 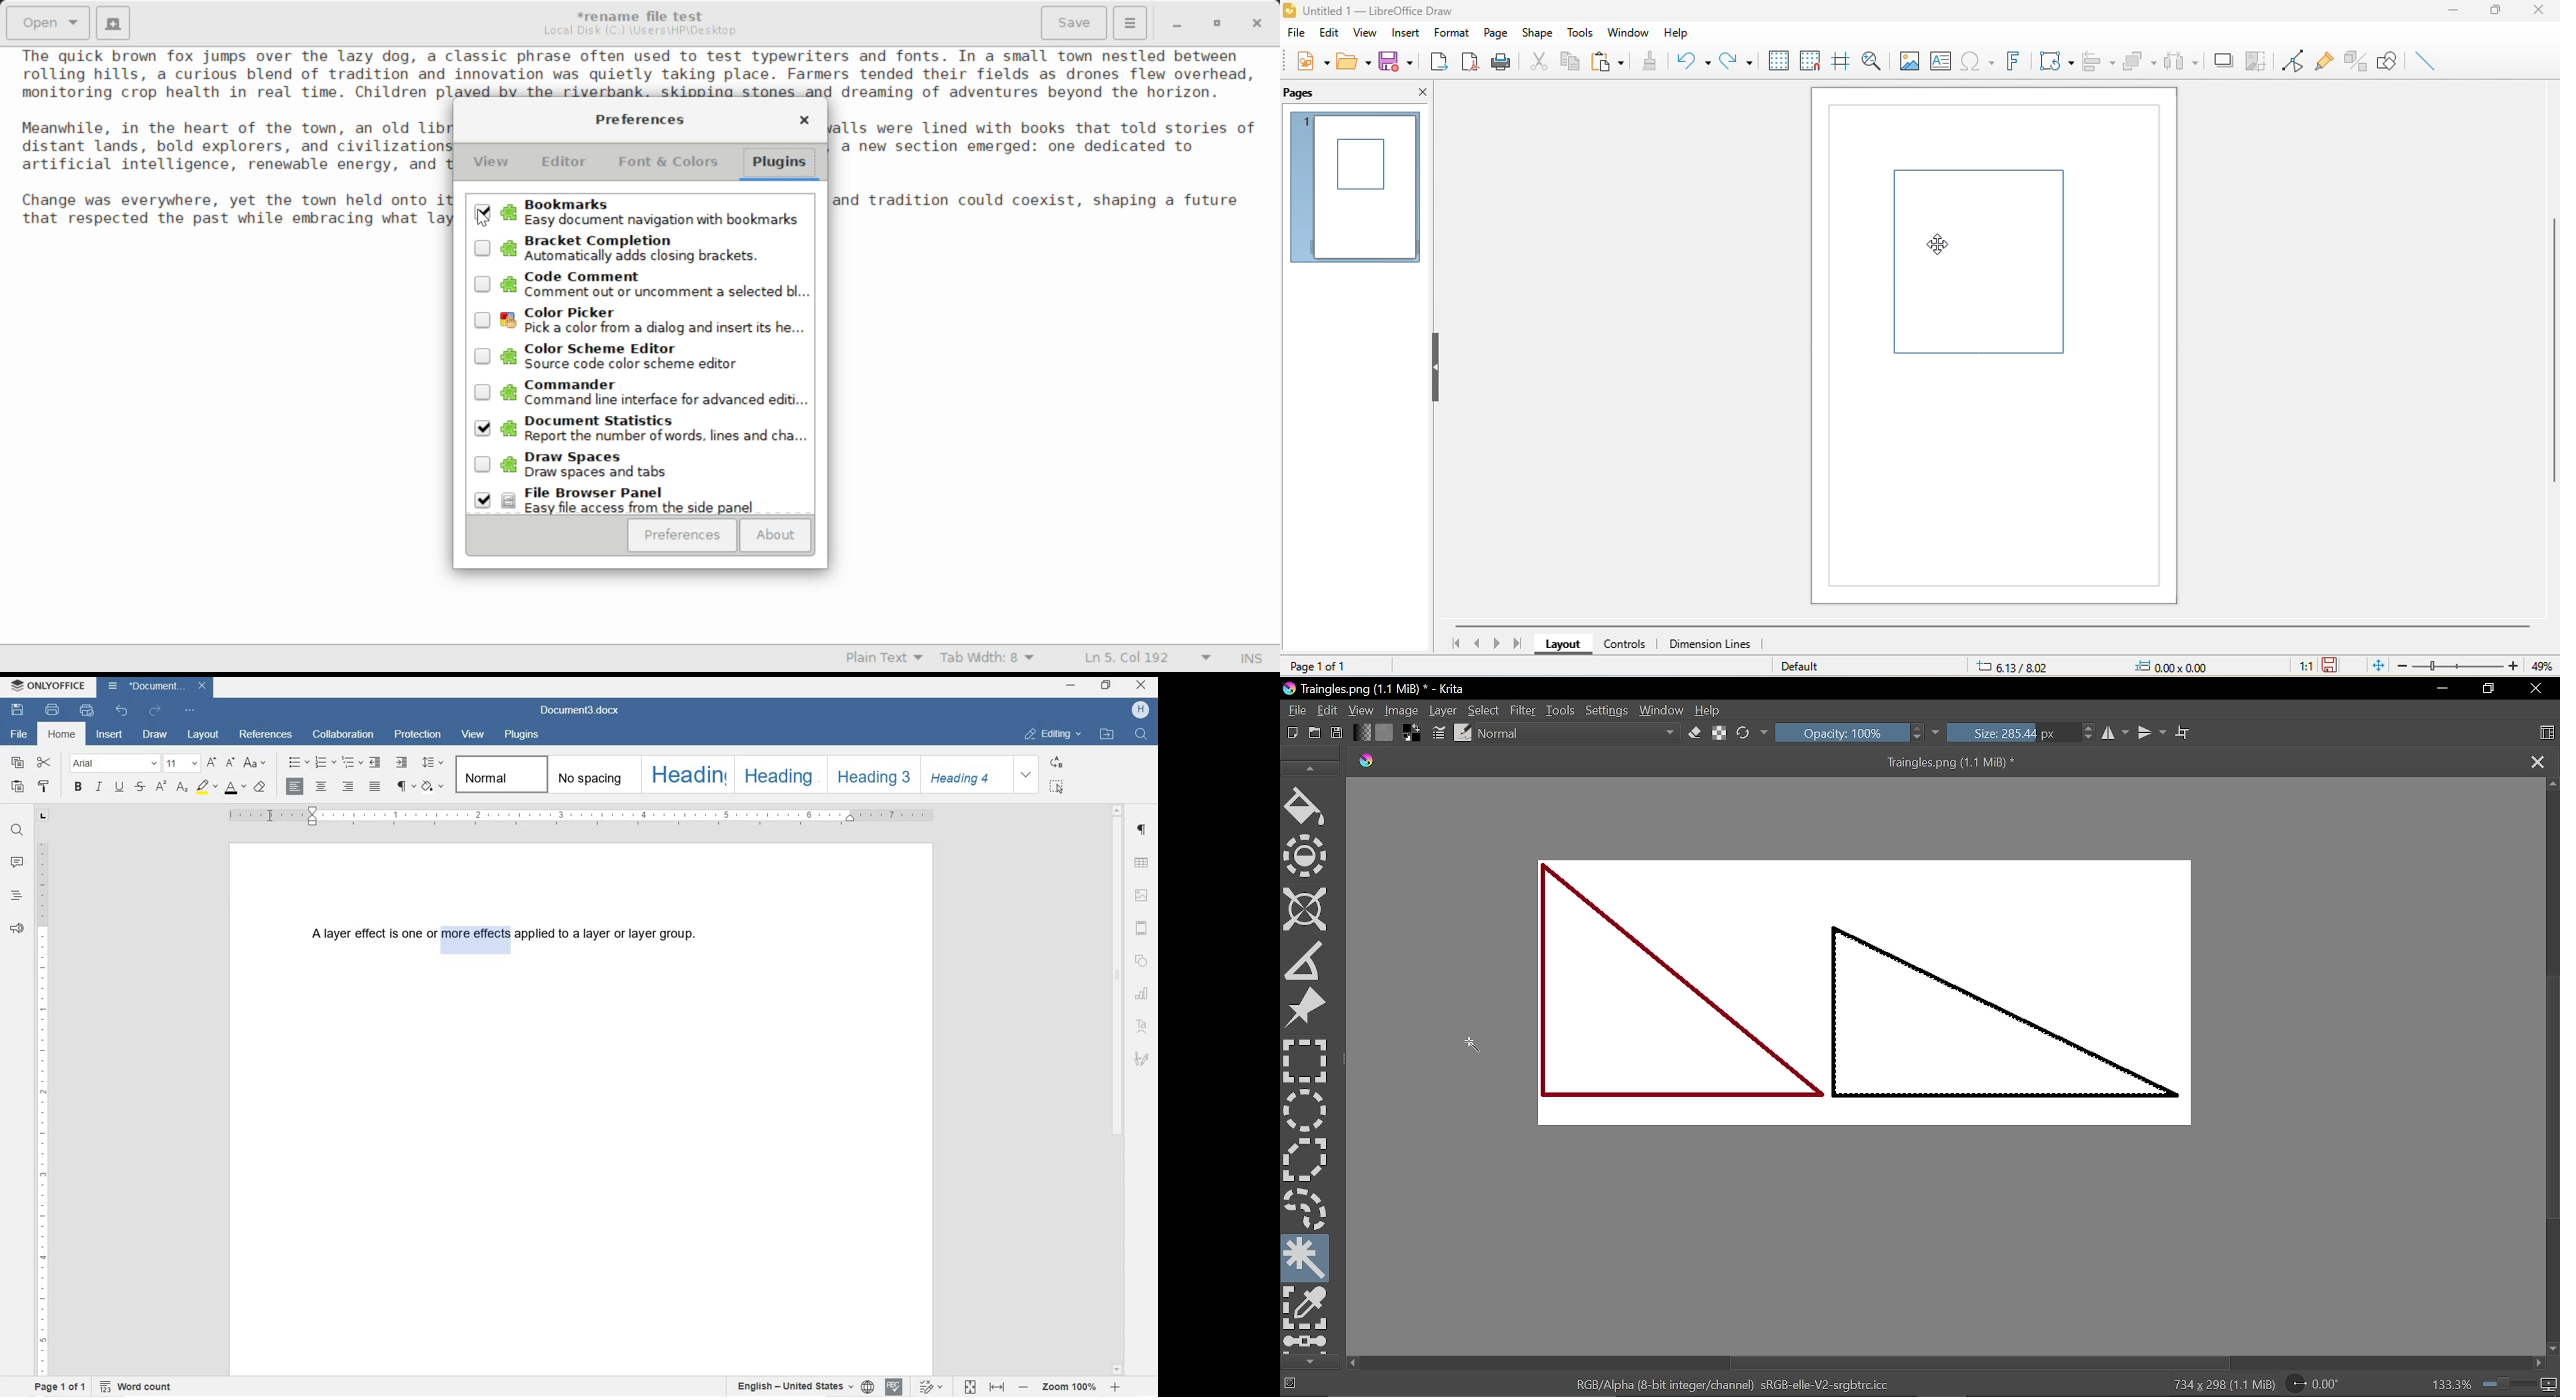 What do you see at coordinates (1305, 809) in the screenshot?
I see `Fill color tool` at bounding box center [1305, 809].